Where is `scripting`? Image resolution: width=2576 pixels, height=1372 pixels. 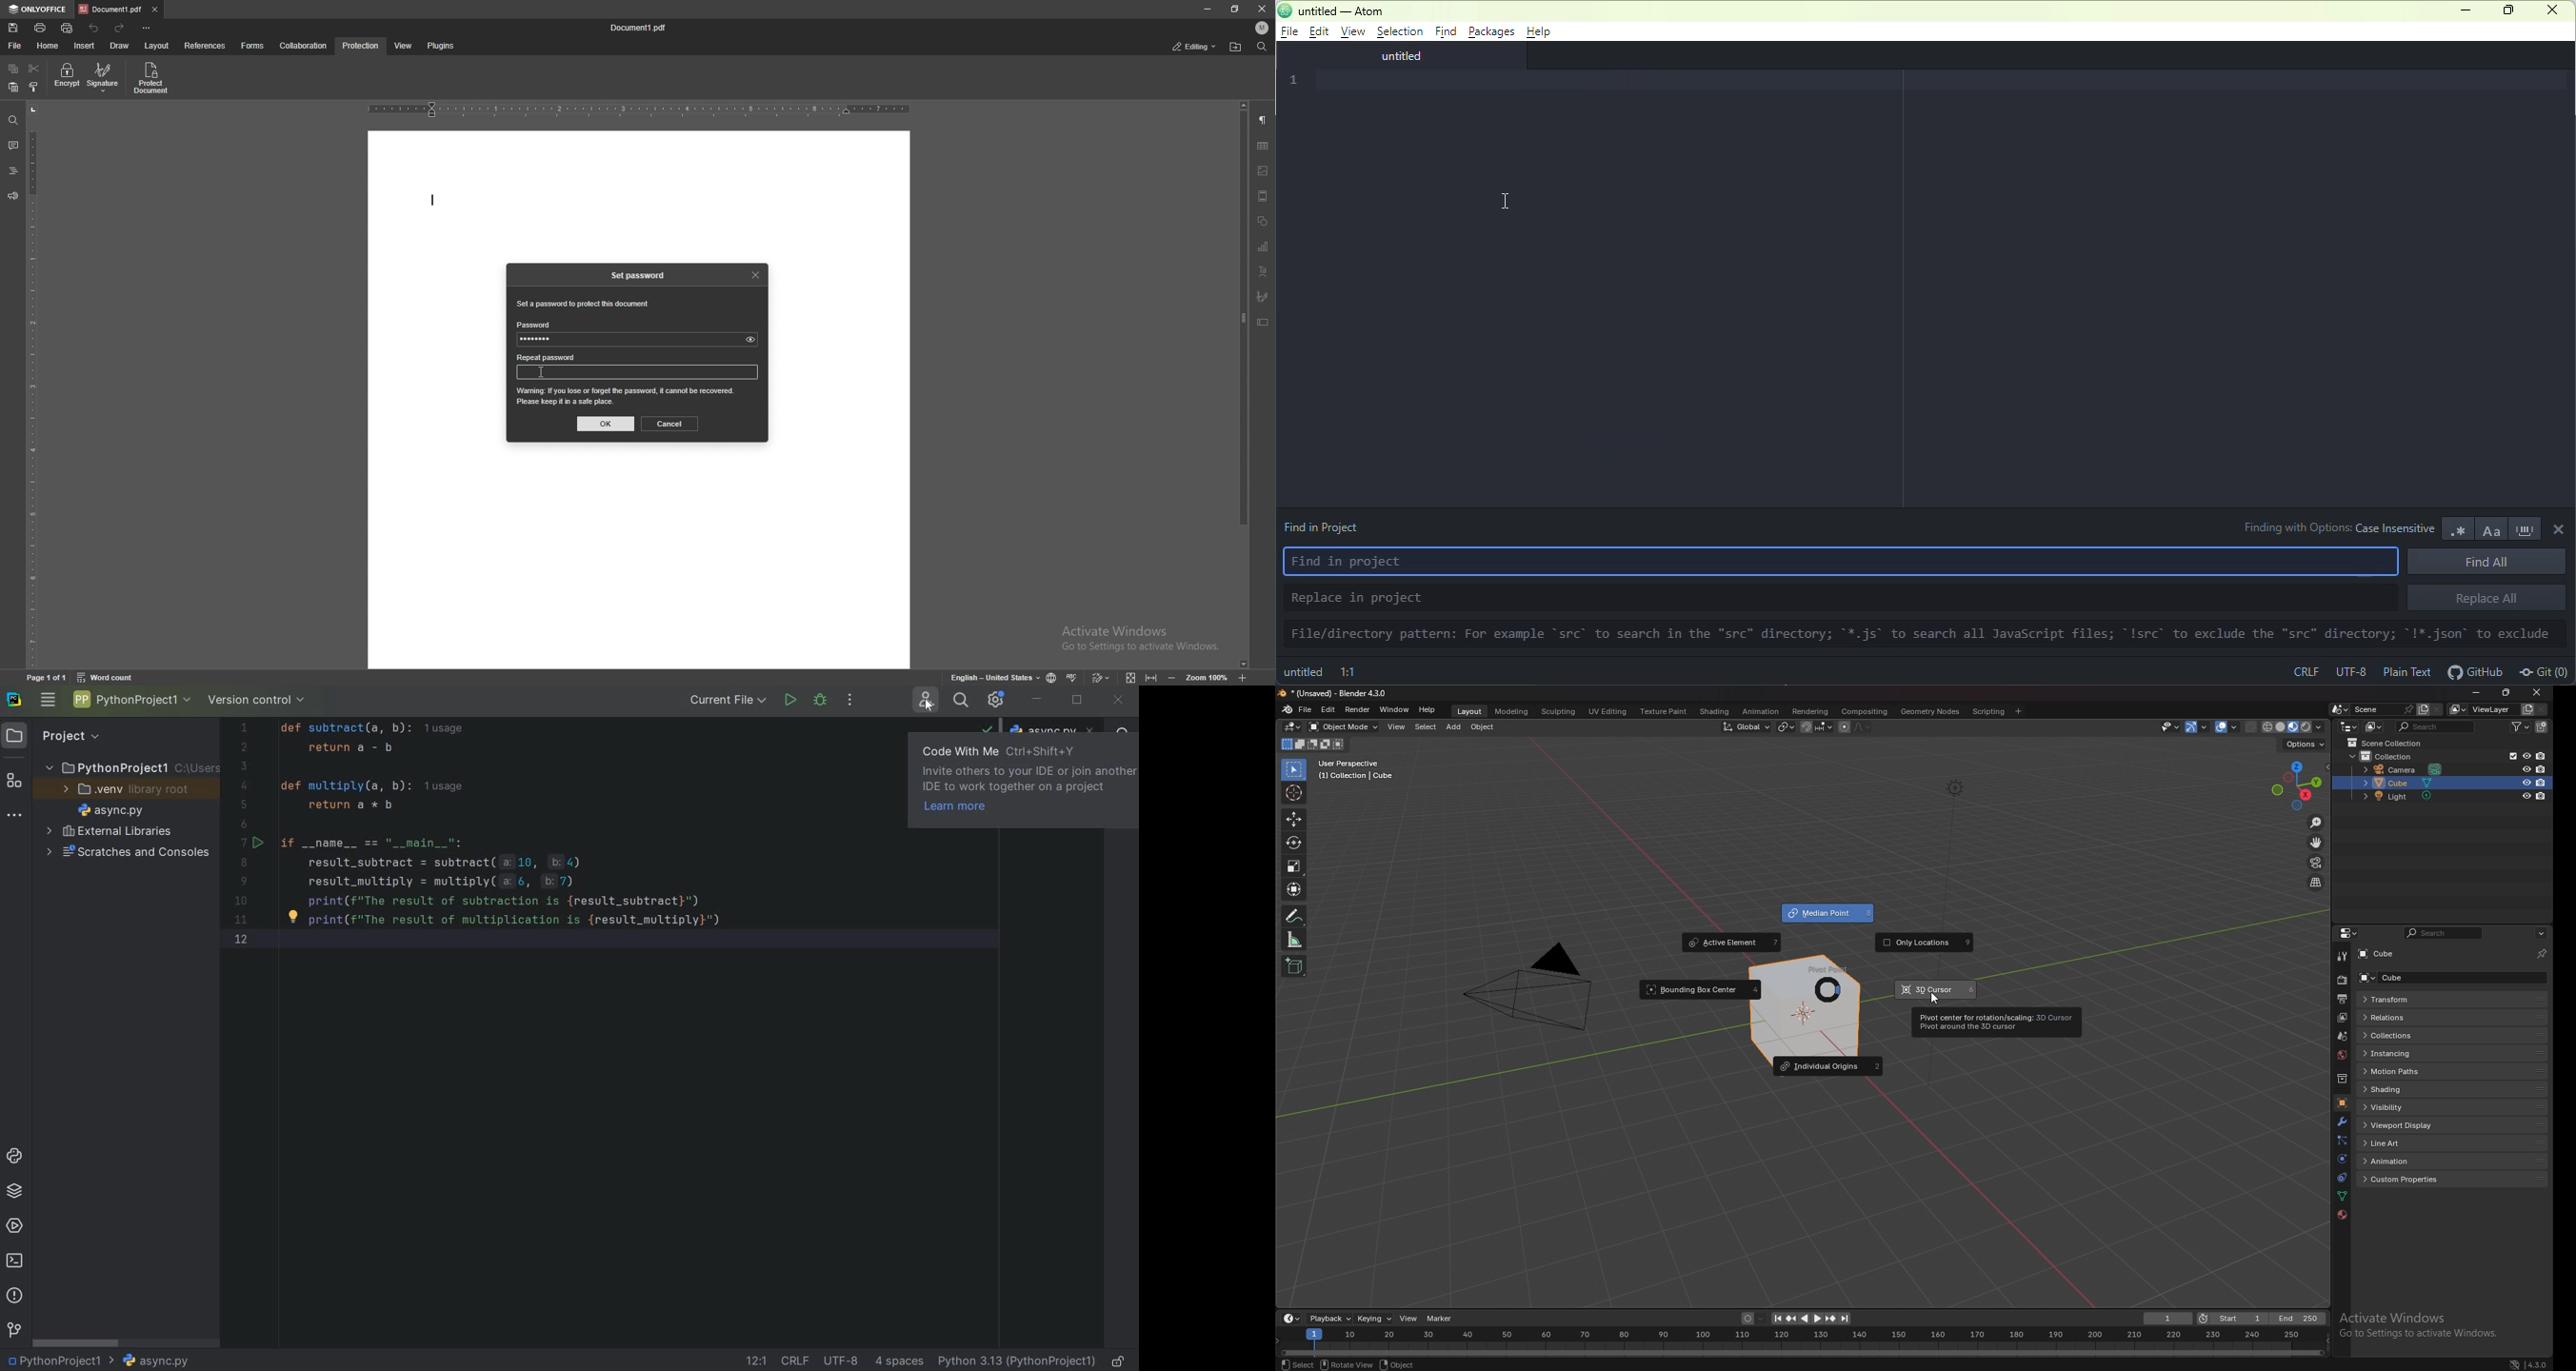
scripting is located at coordinates (1988, 711).